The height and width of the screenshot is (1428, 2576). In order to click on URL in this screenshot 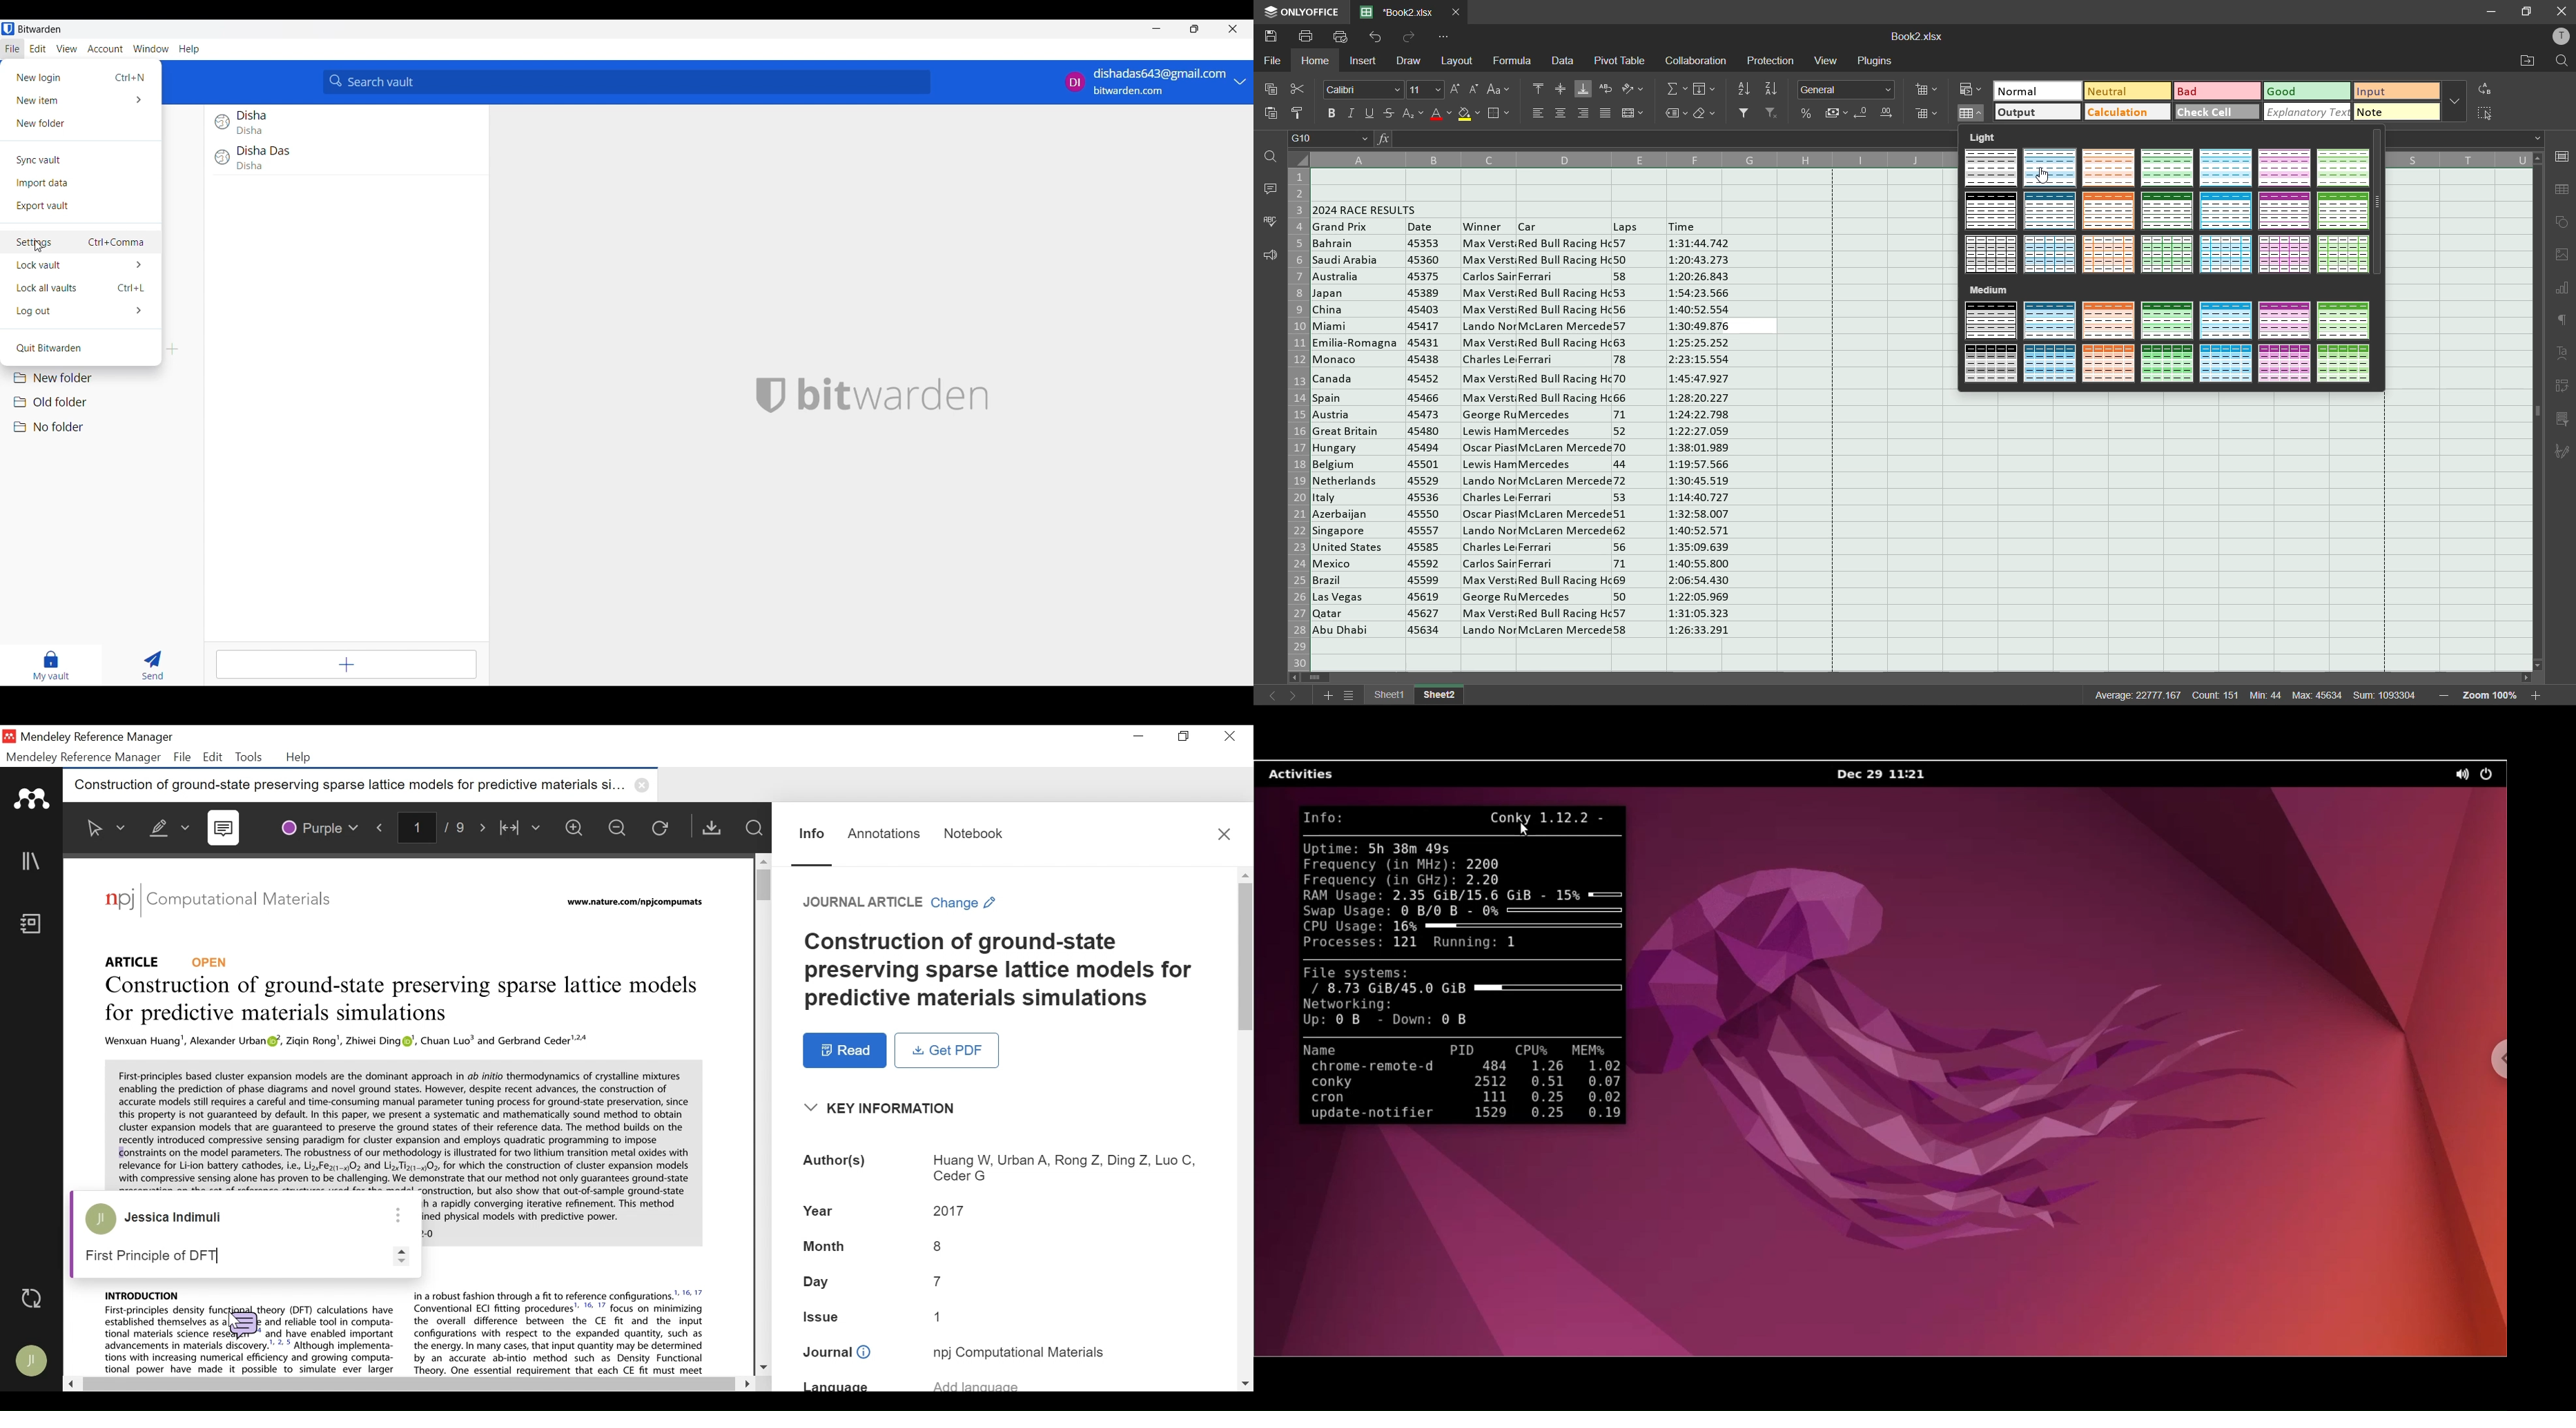, I will do `click(633, 903)`.